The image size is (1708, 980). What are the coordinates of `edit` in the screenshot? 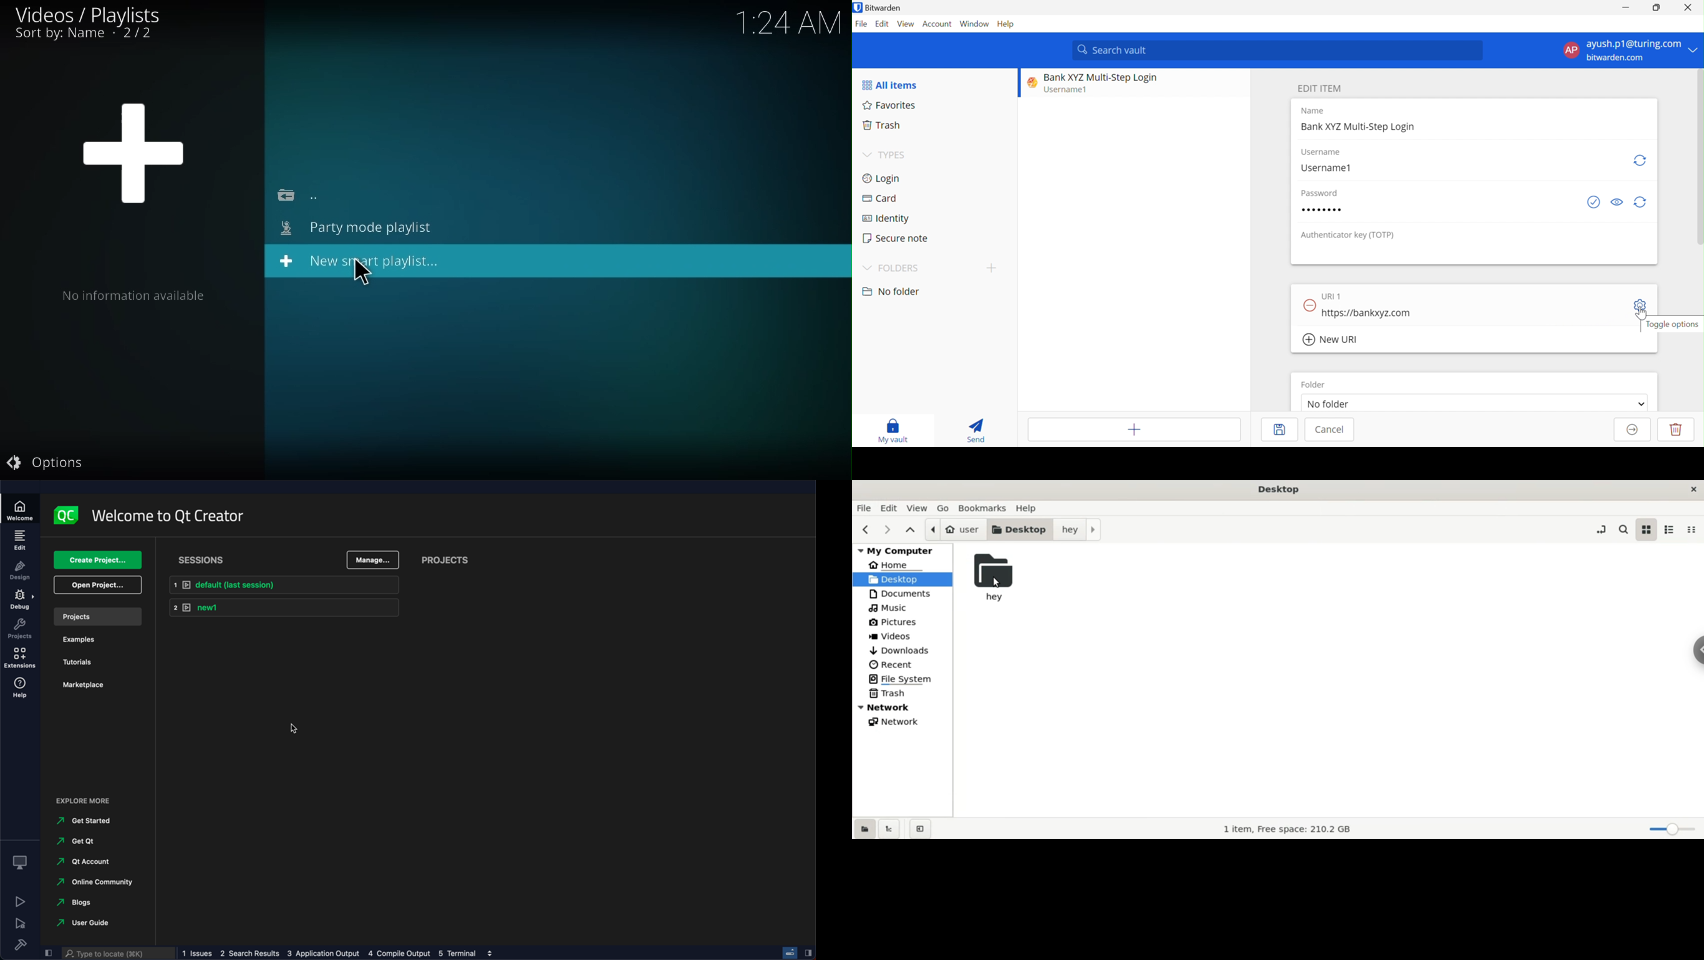 It's located at (888, 508).